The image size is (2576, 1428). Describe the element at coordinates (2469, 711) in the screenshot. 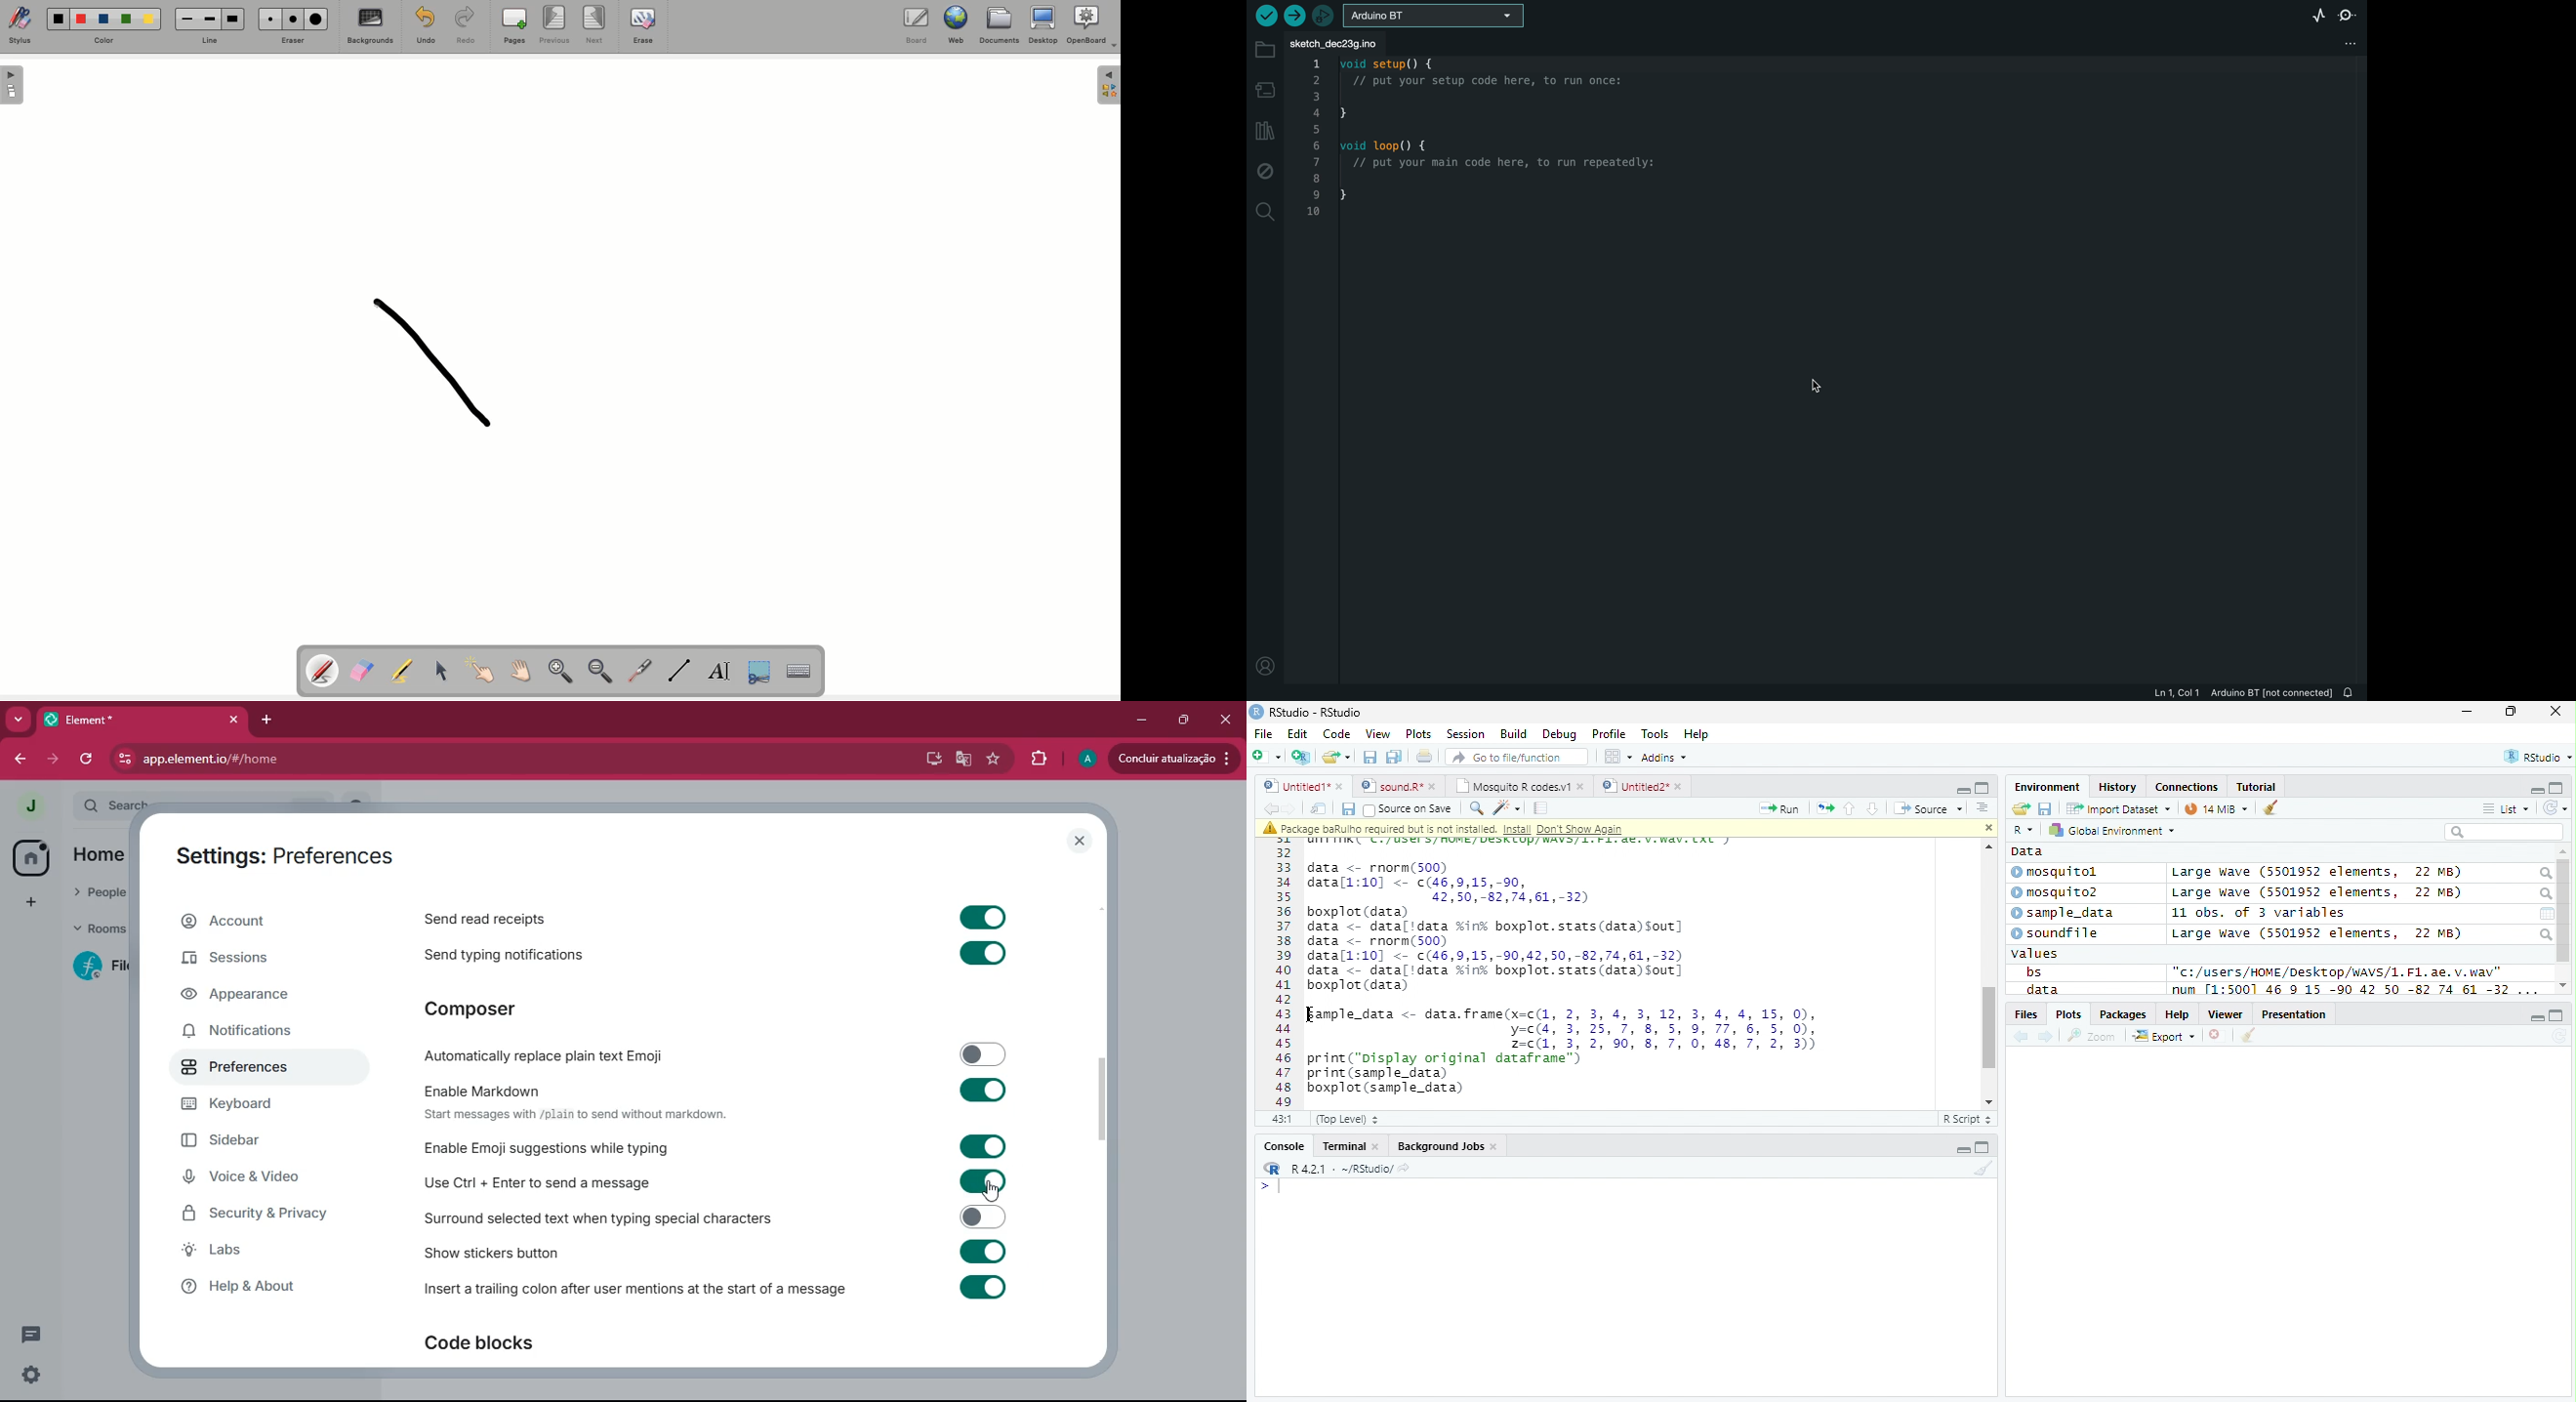

I see `minimize` at that location.